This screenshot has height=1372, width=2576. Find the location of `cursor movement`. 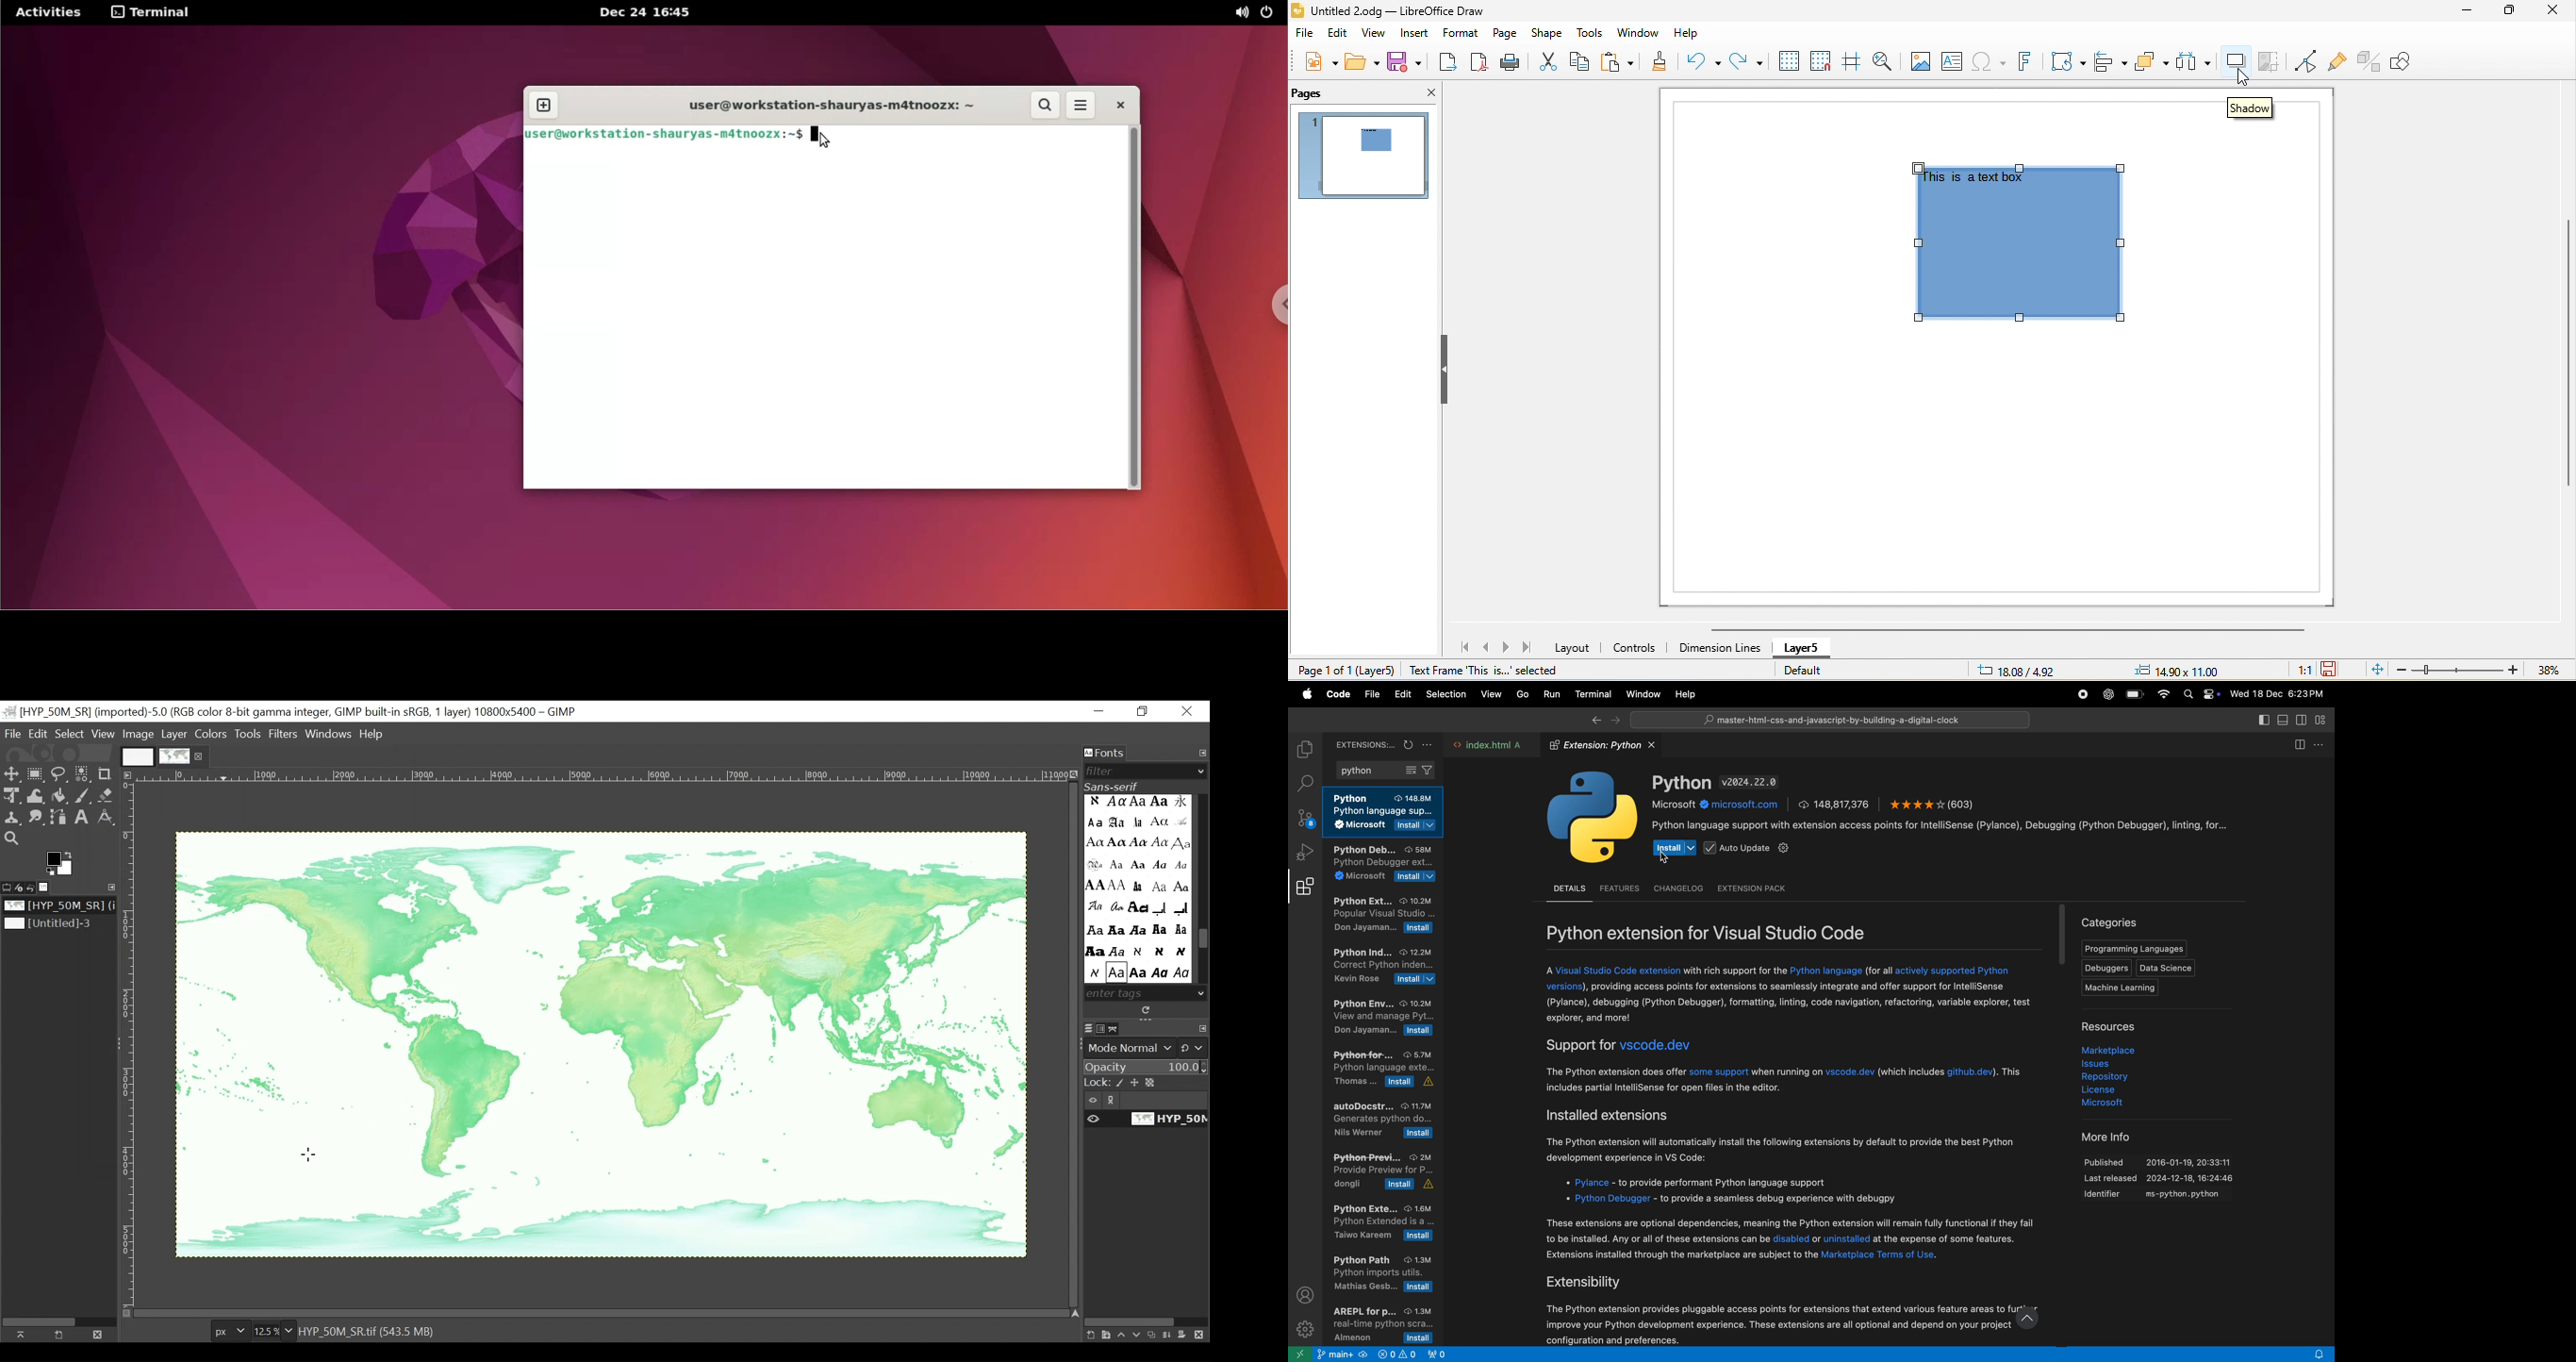

cursor movement is located at coordinates (2243, 79).